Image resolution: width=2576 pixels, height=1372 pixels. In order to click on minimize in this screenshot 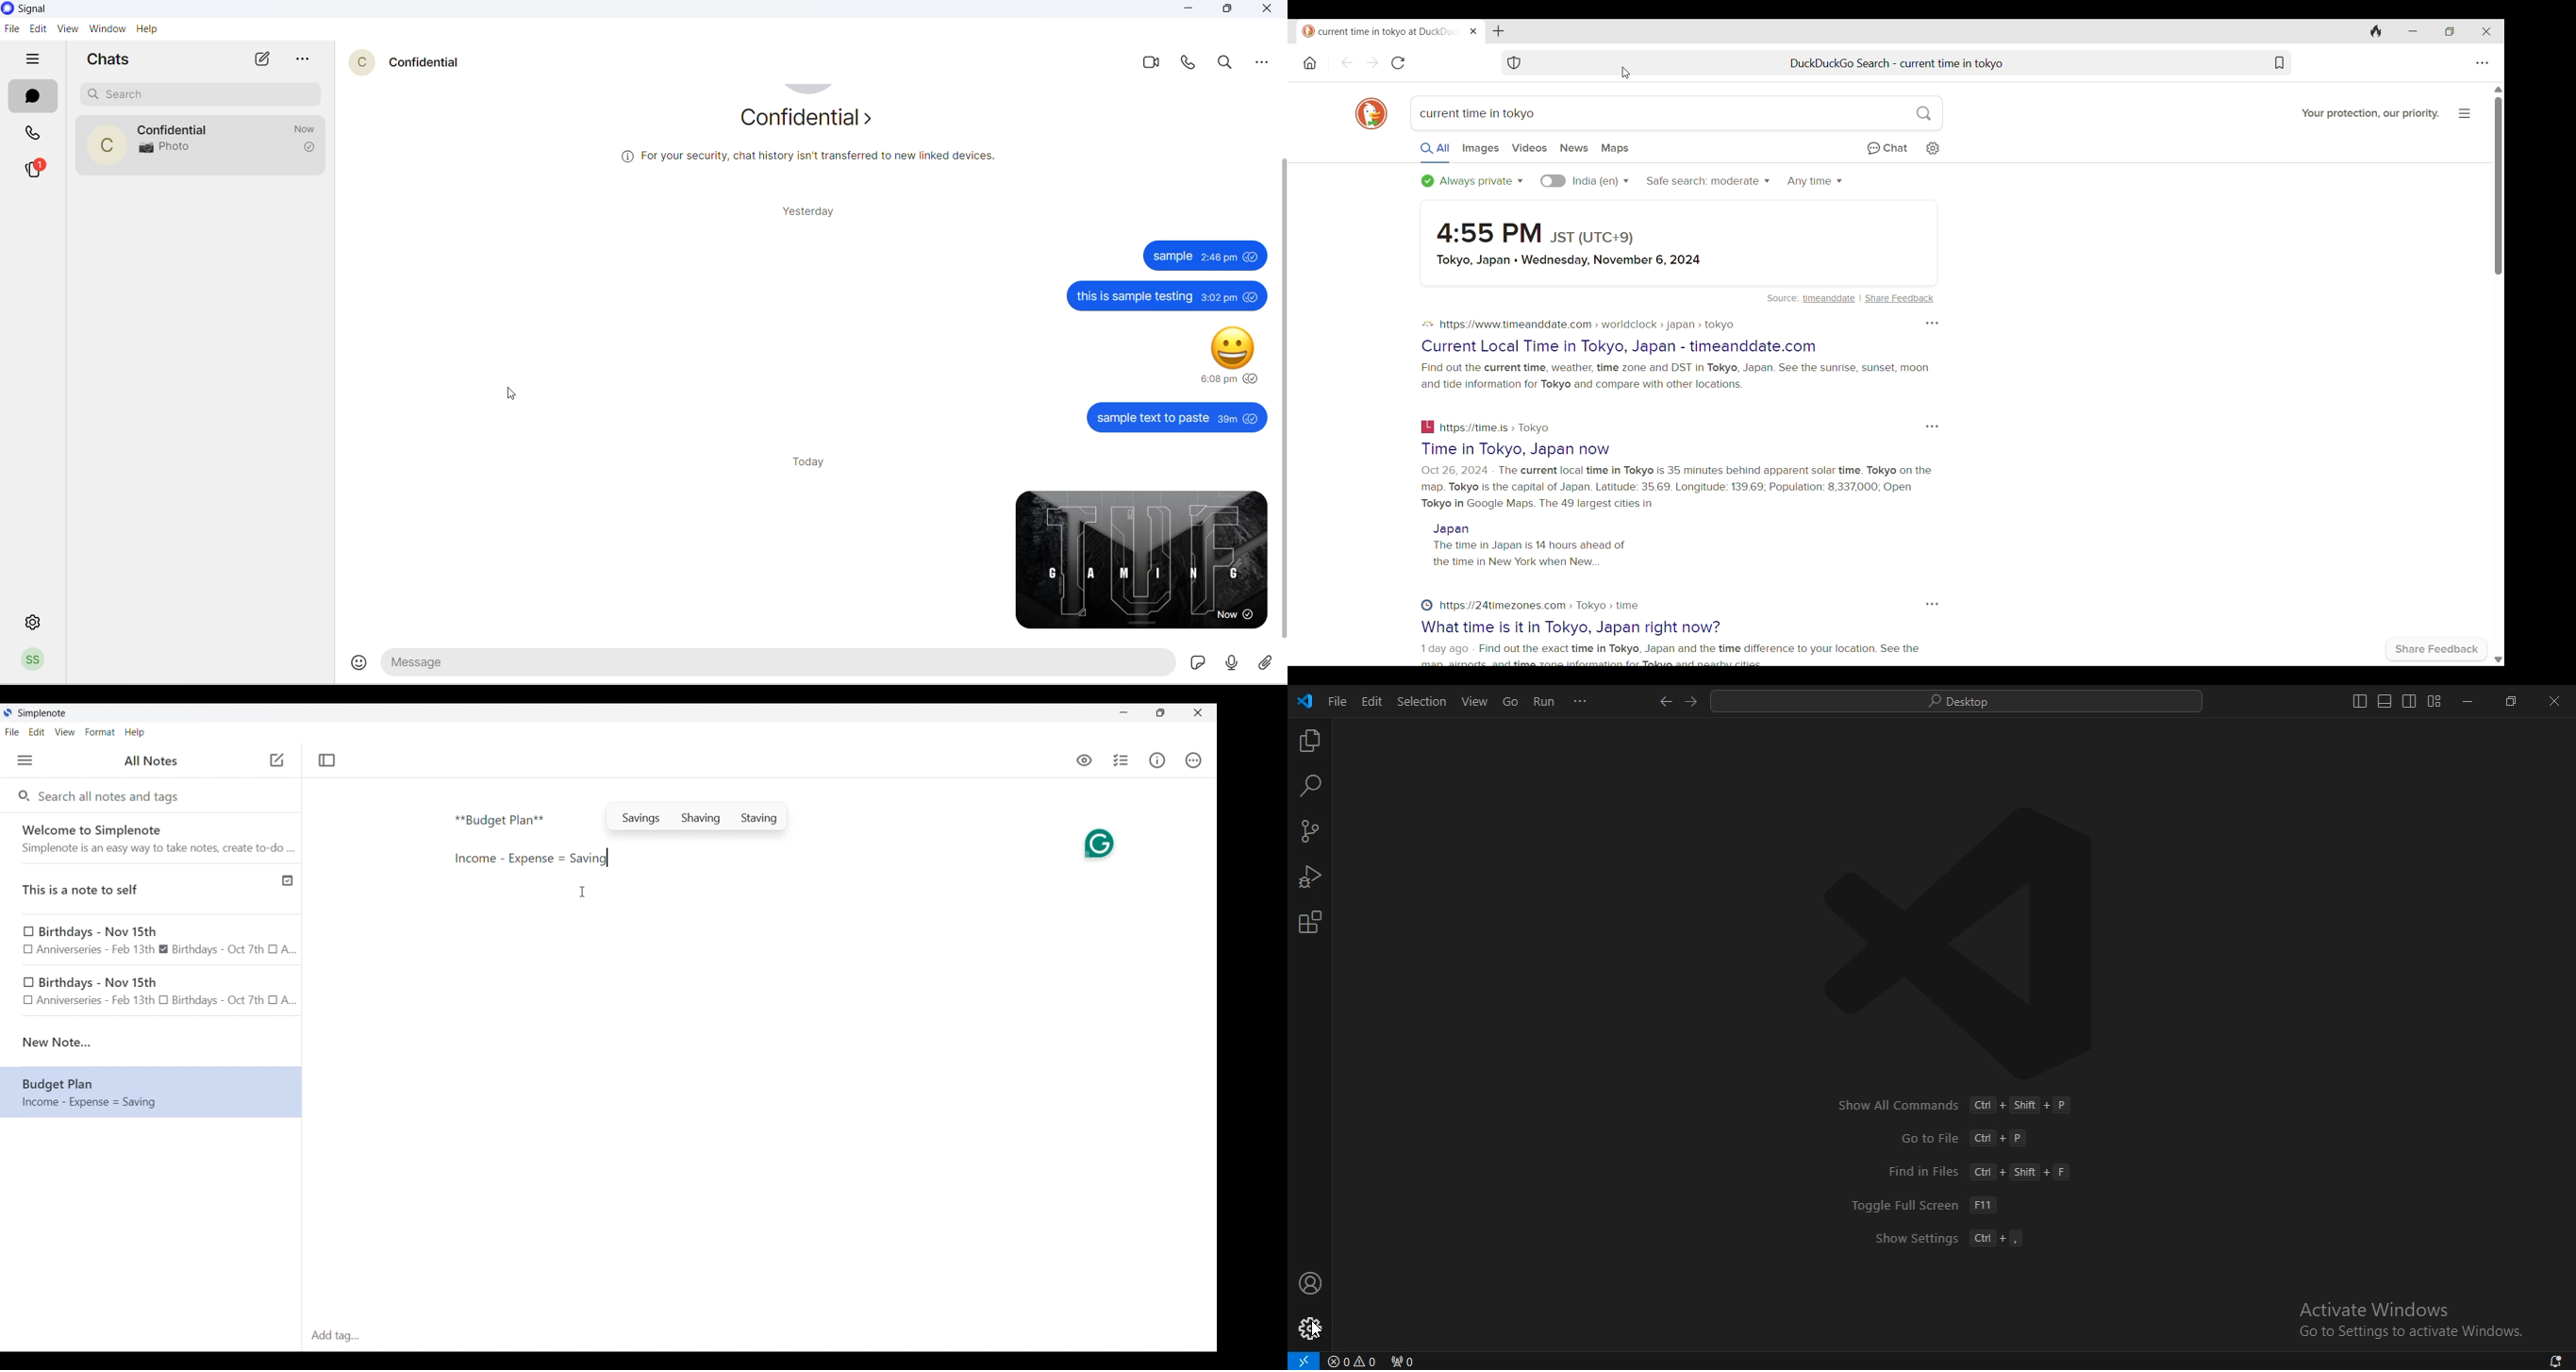, I will do `click(1190, 10)`.